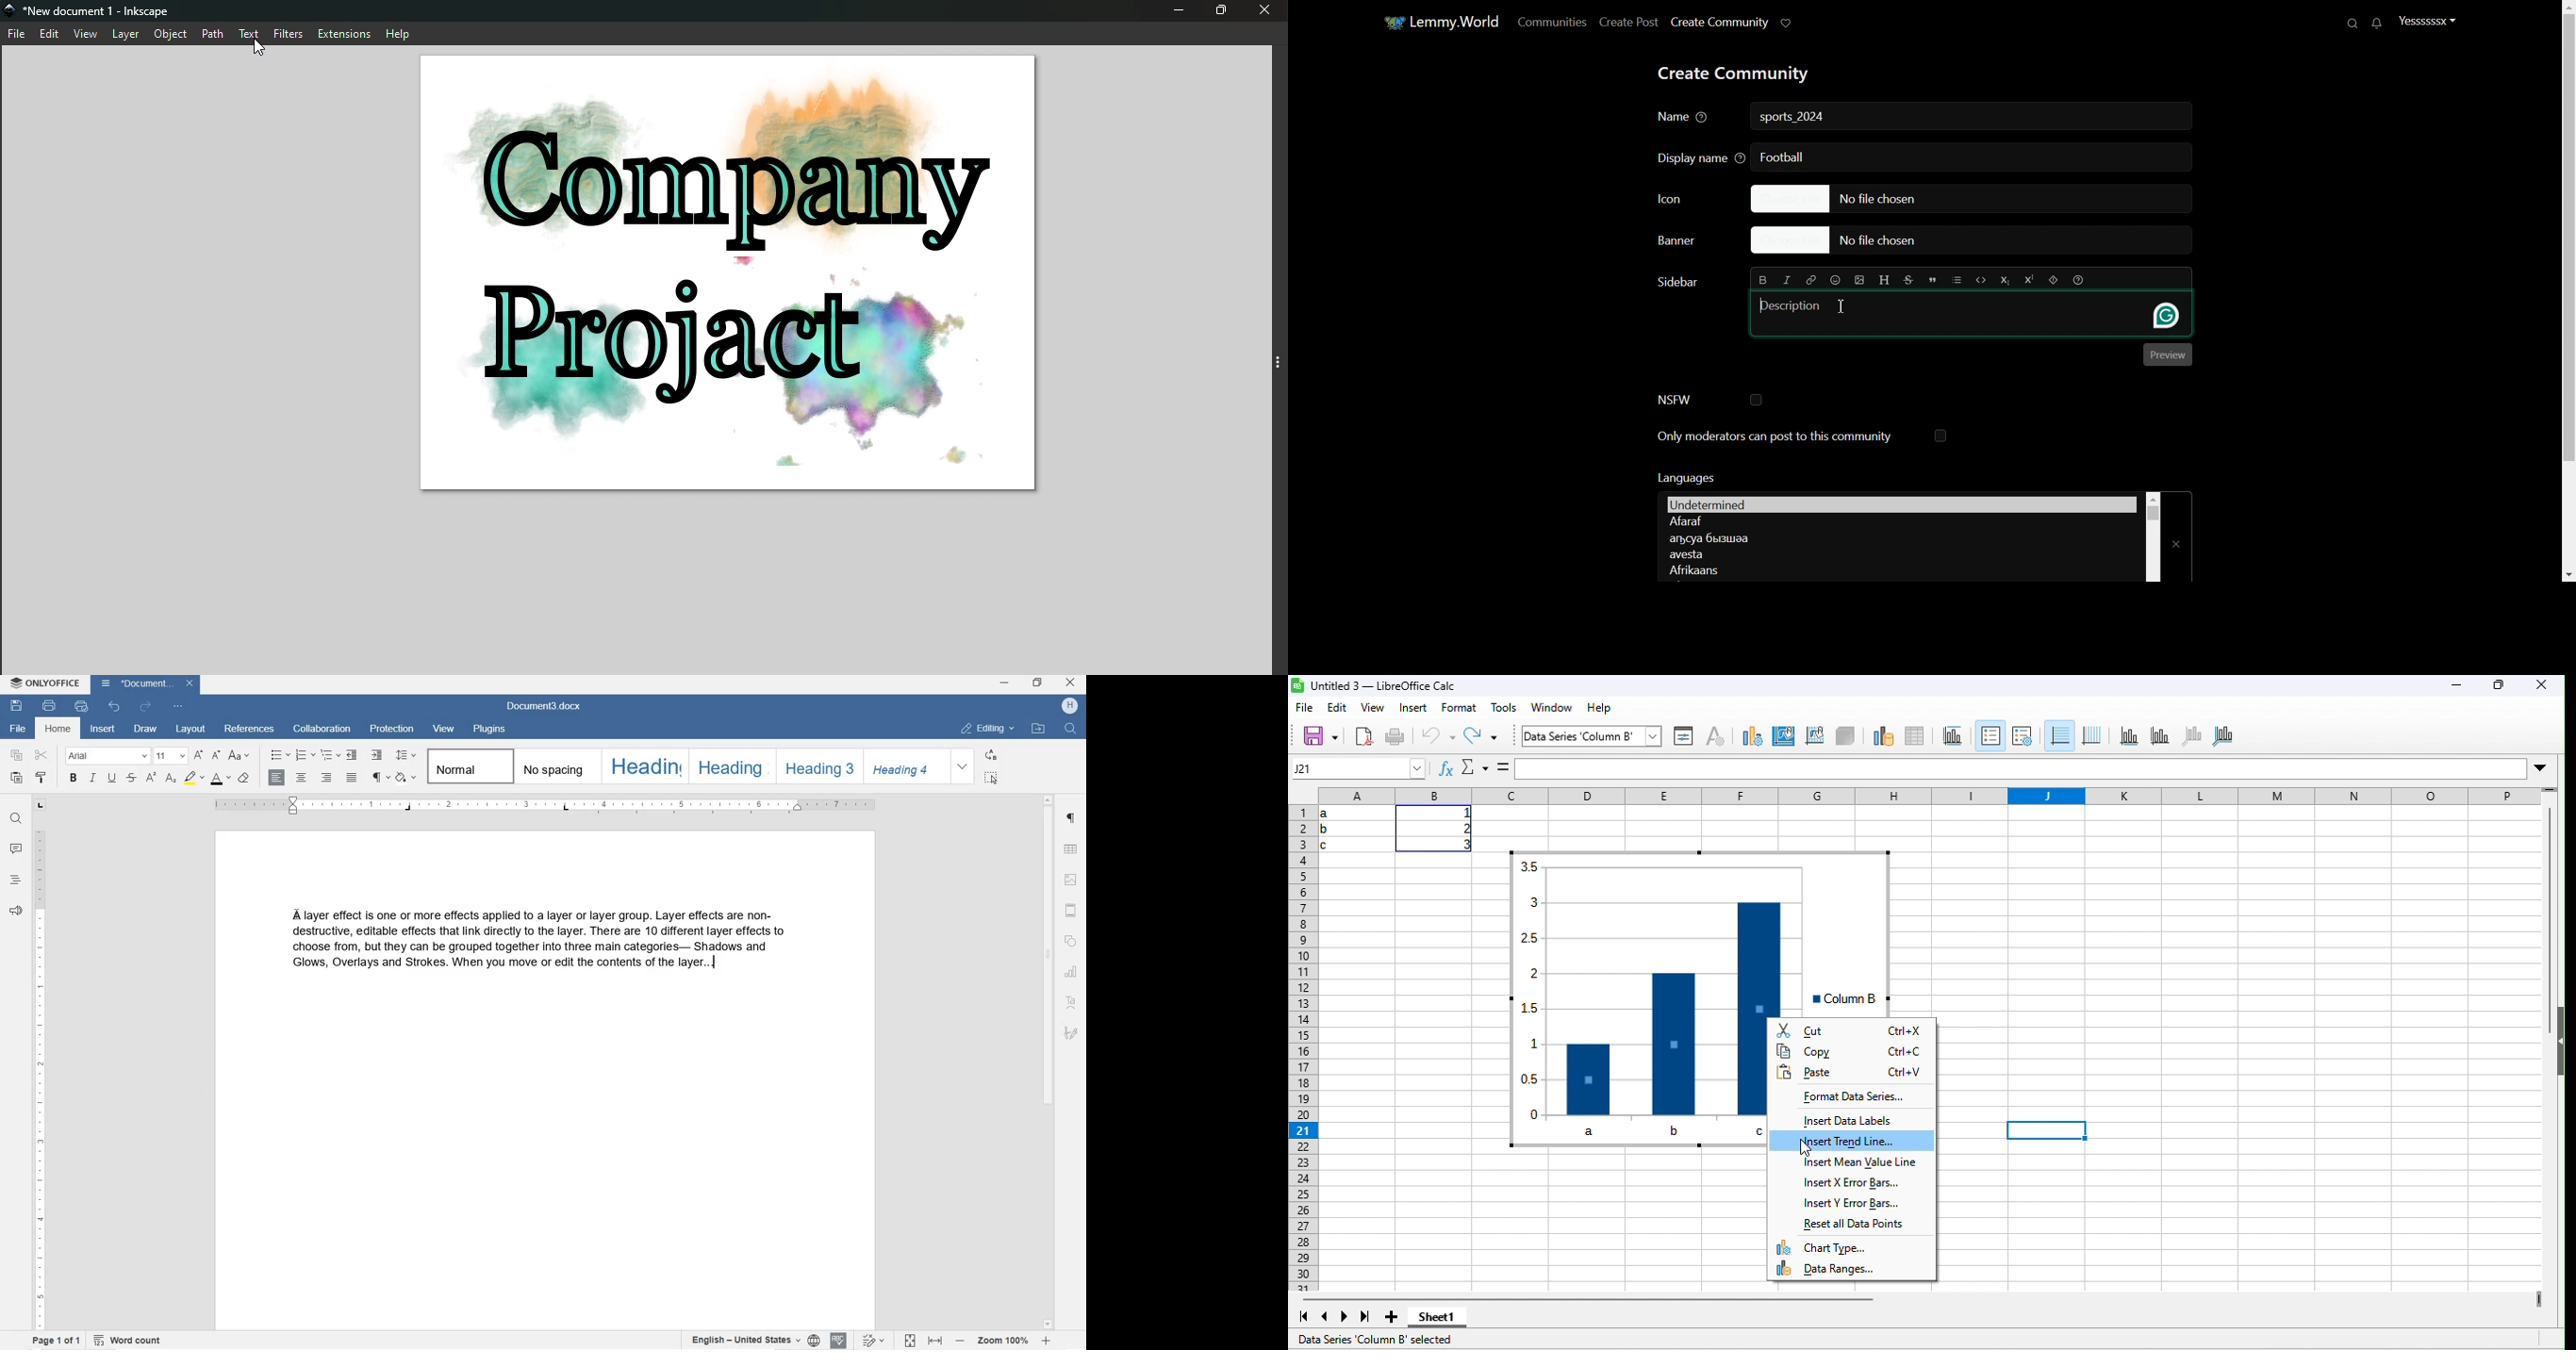 The height and width of the screenshot is (1372, 2576). Describe the element at coordinates (1990, 733) in the screenshot. I see `legends on/off` at that location.